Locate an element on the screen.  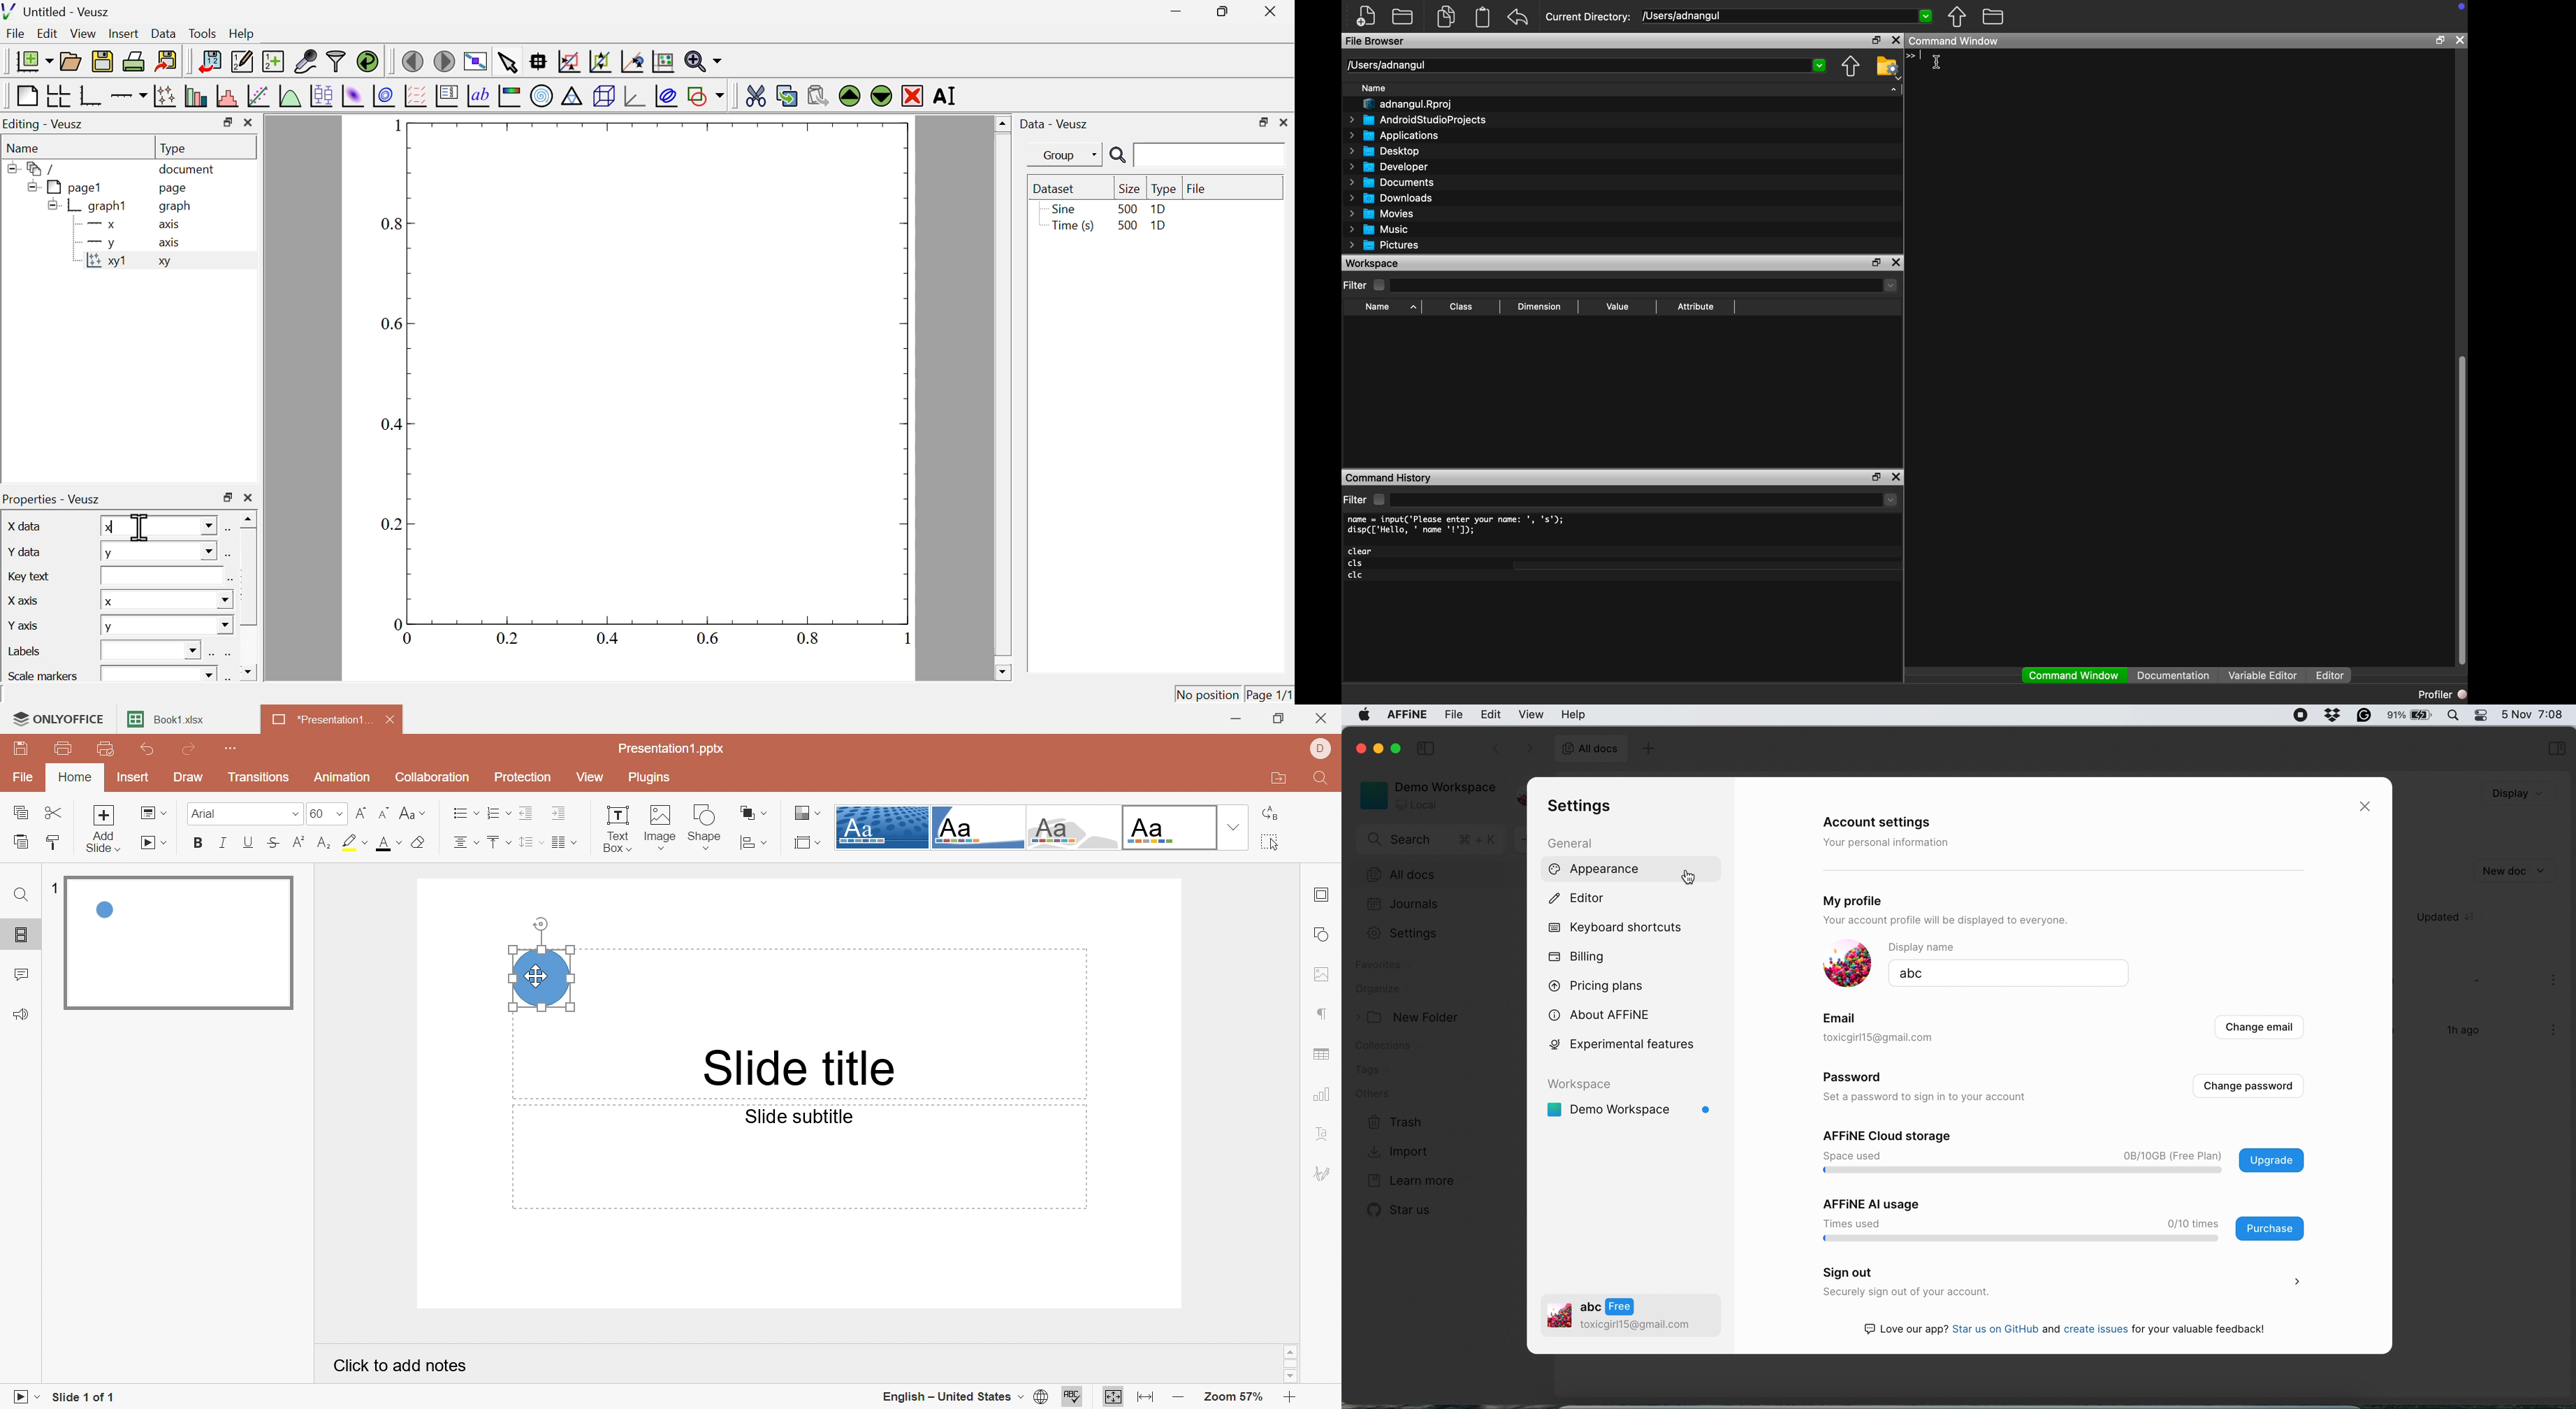
Quick print is located at coordinates (105, 749).